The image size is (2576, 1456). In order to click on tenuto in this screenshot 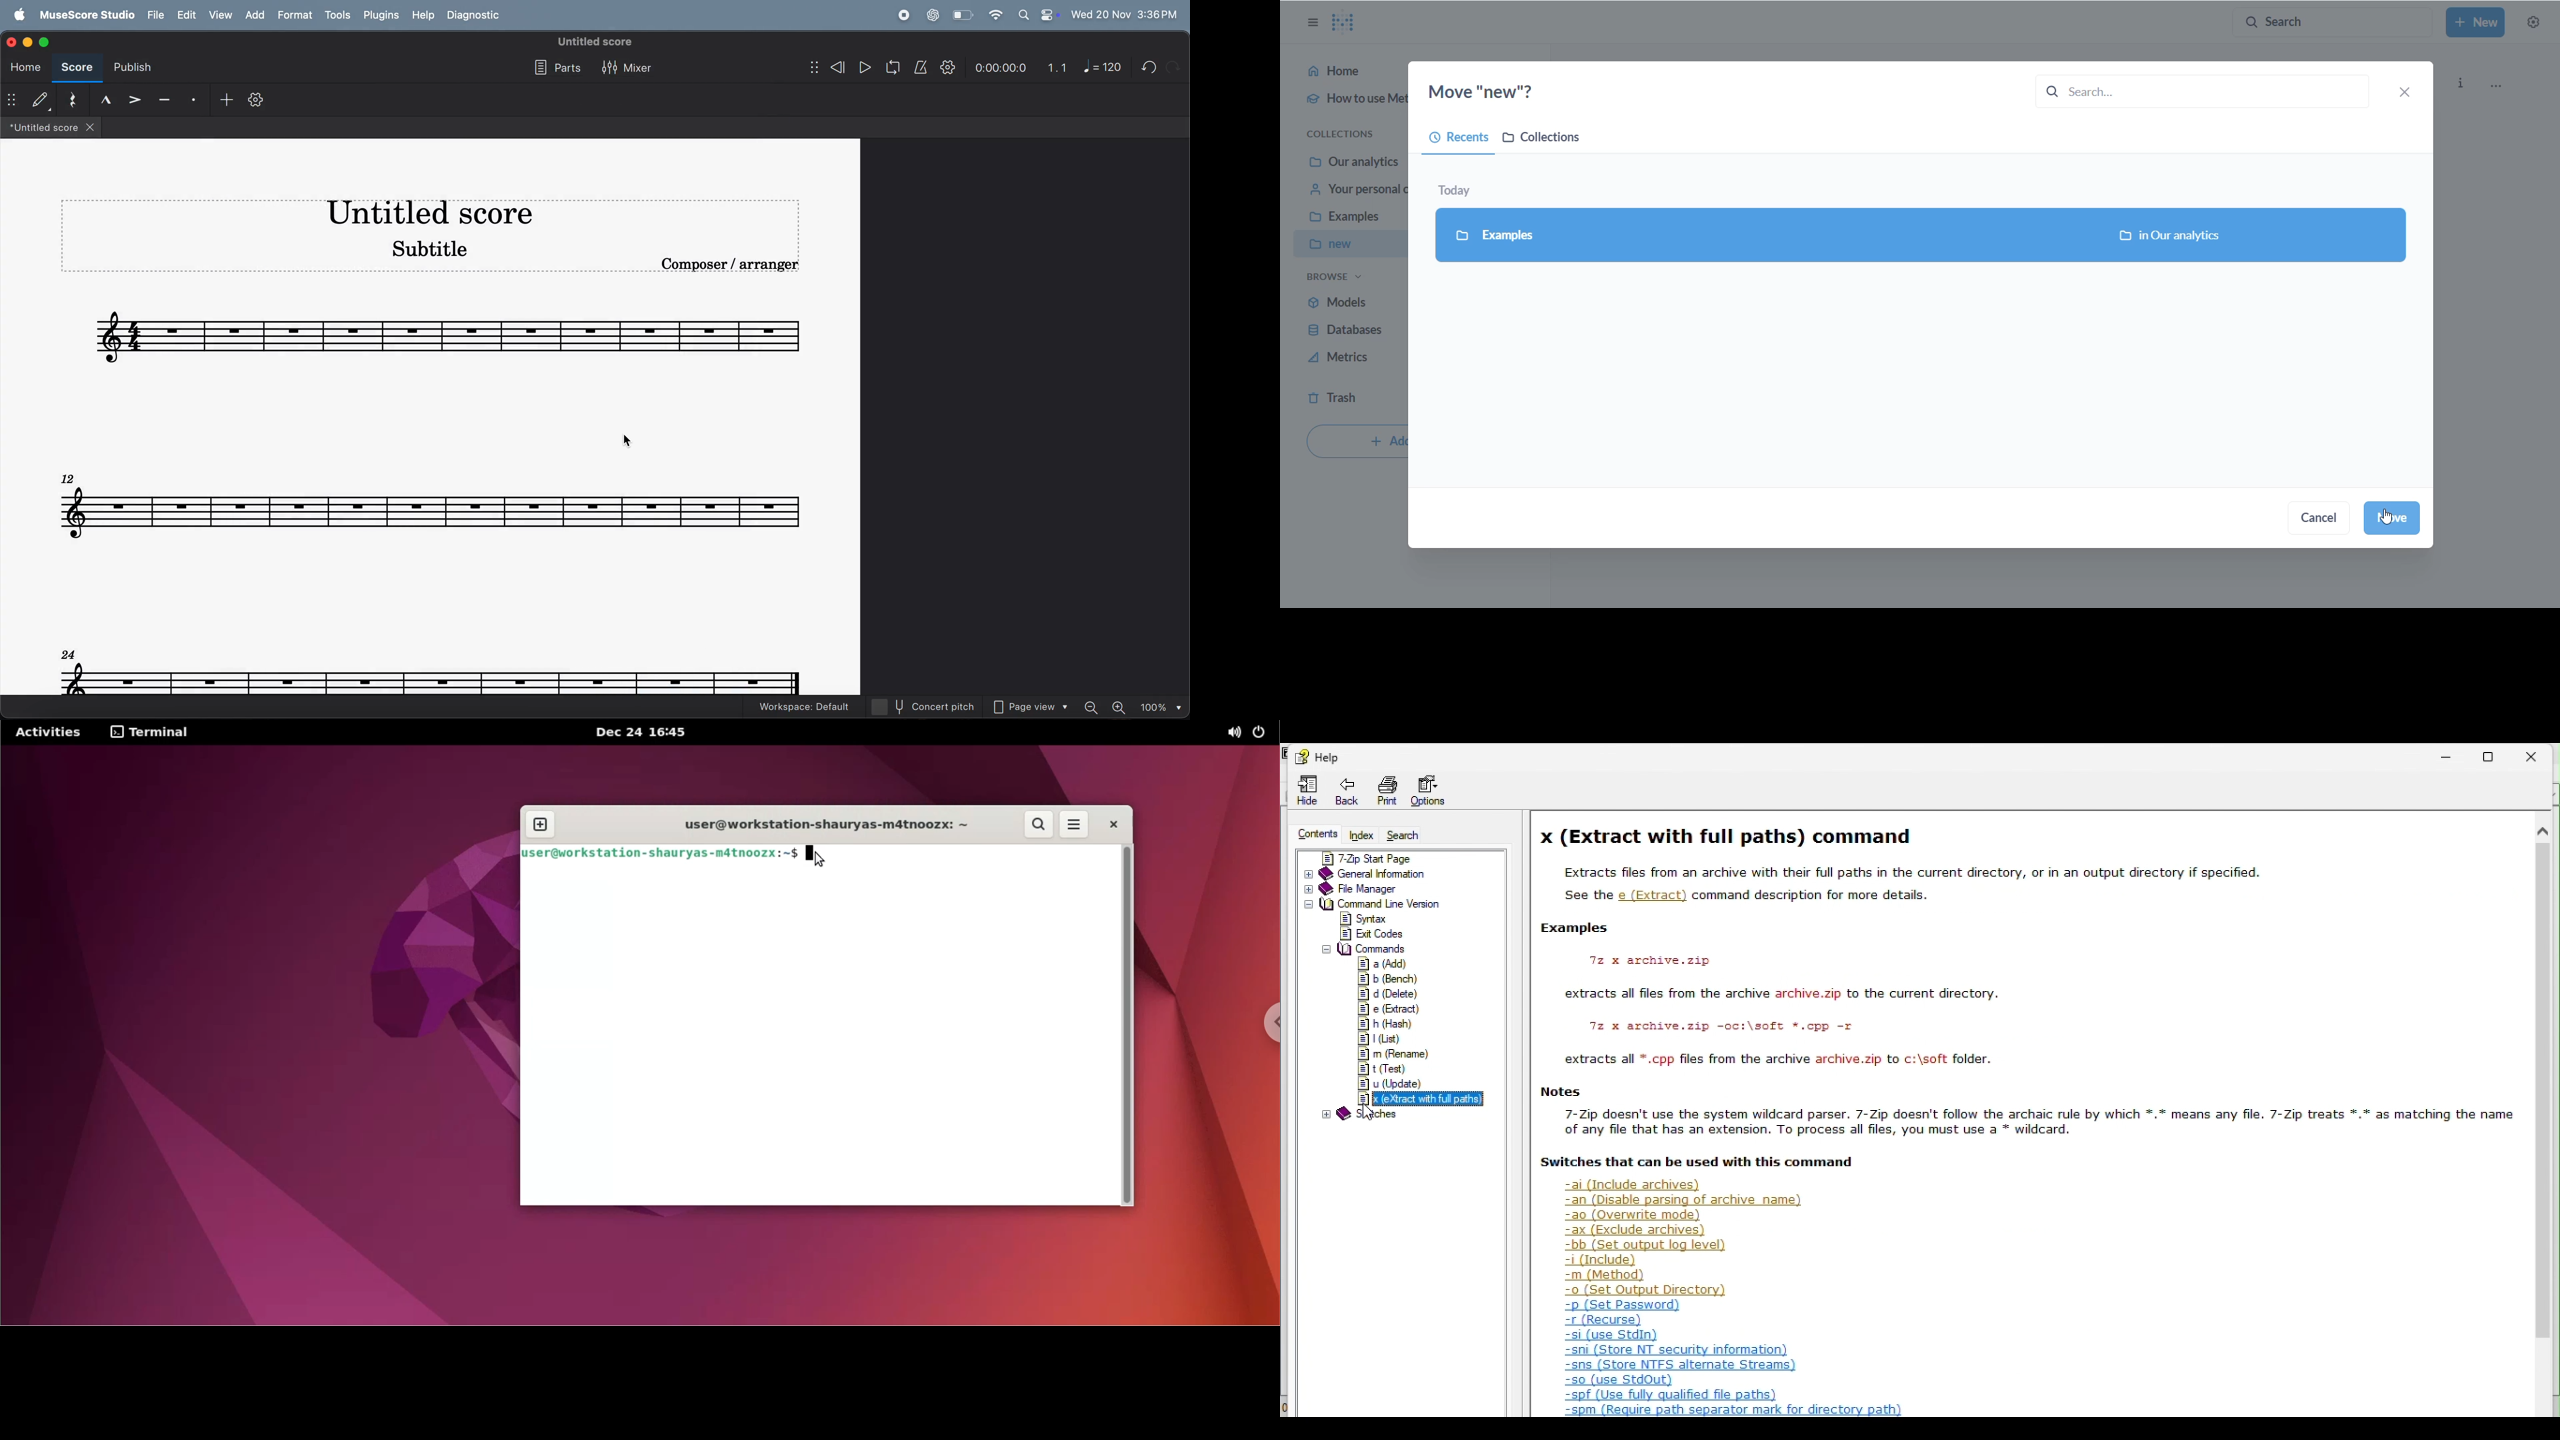, I will do `click(106, 100)`.